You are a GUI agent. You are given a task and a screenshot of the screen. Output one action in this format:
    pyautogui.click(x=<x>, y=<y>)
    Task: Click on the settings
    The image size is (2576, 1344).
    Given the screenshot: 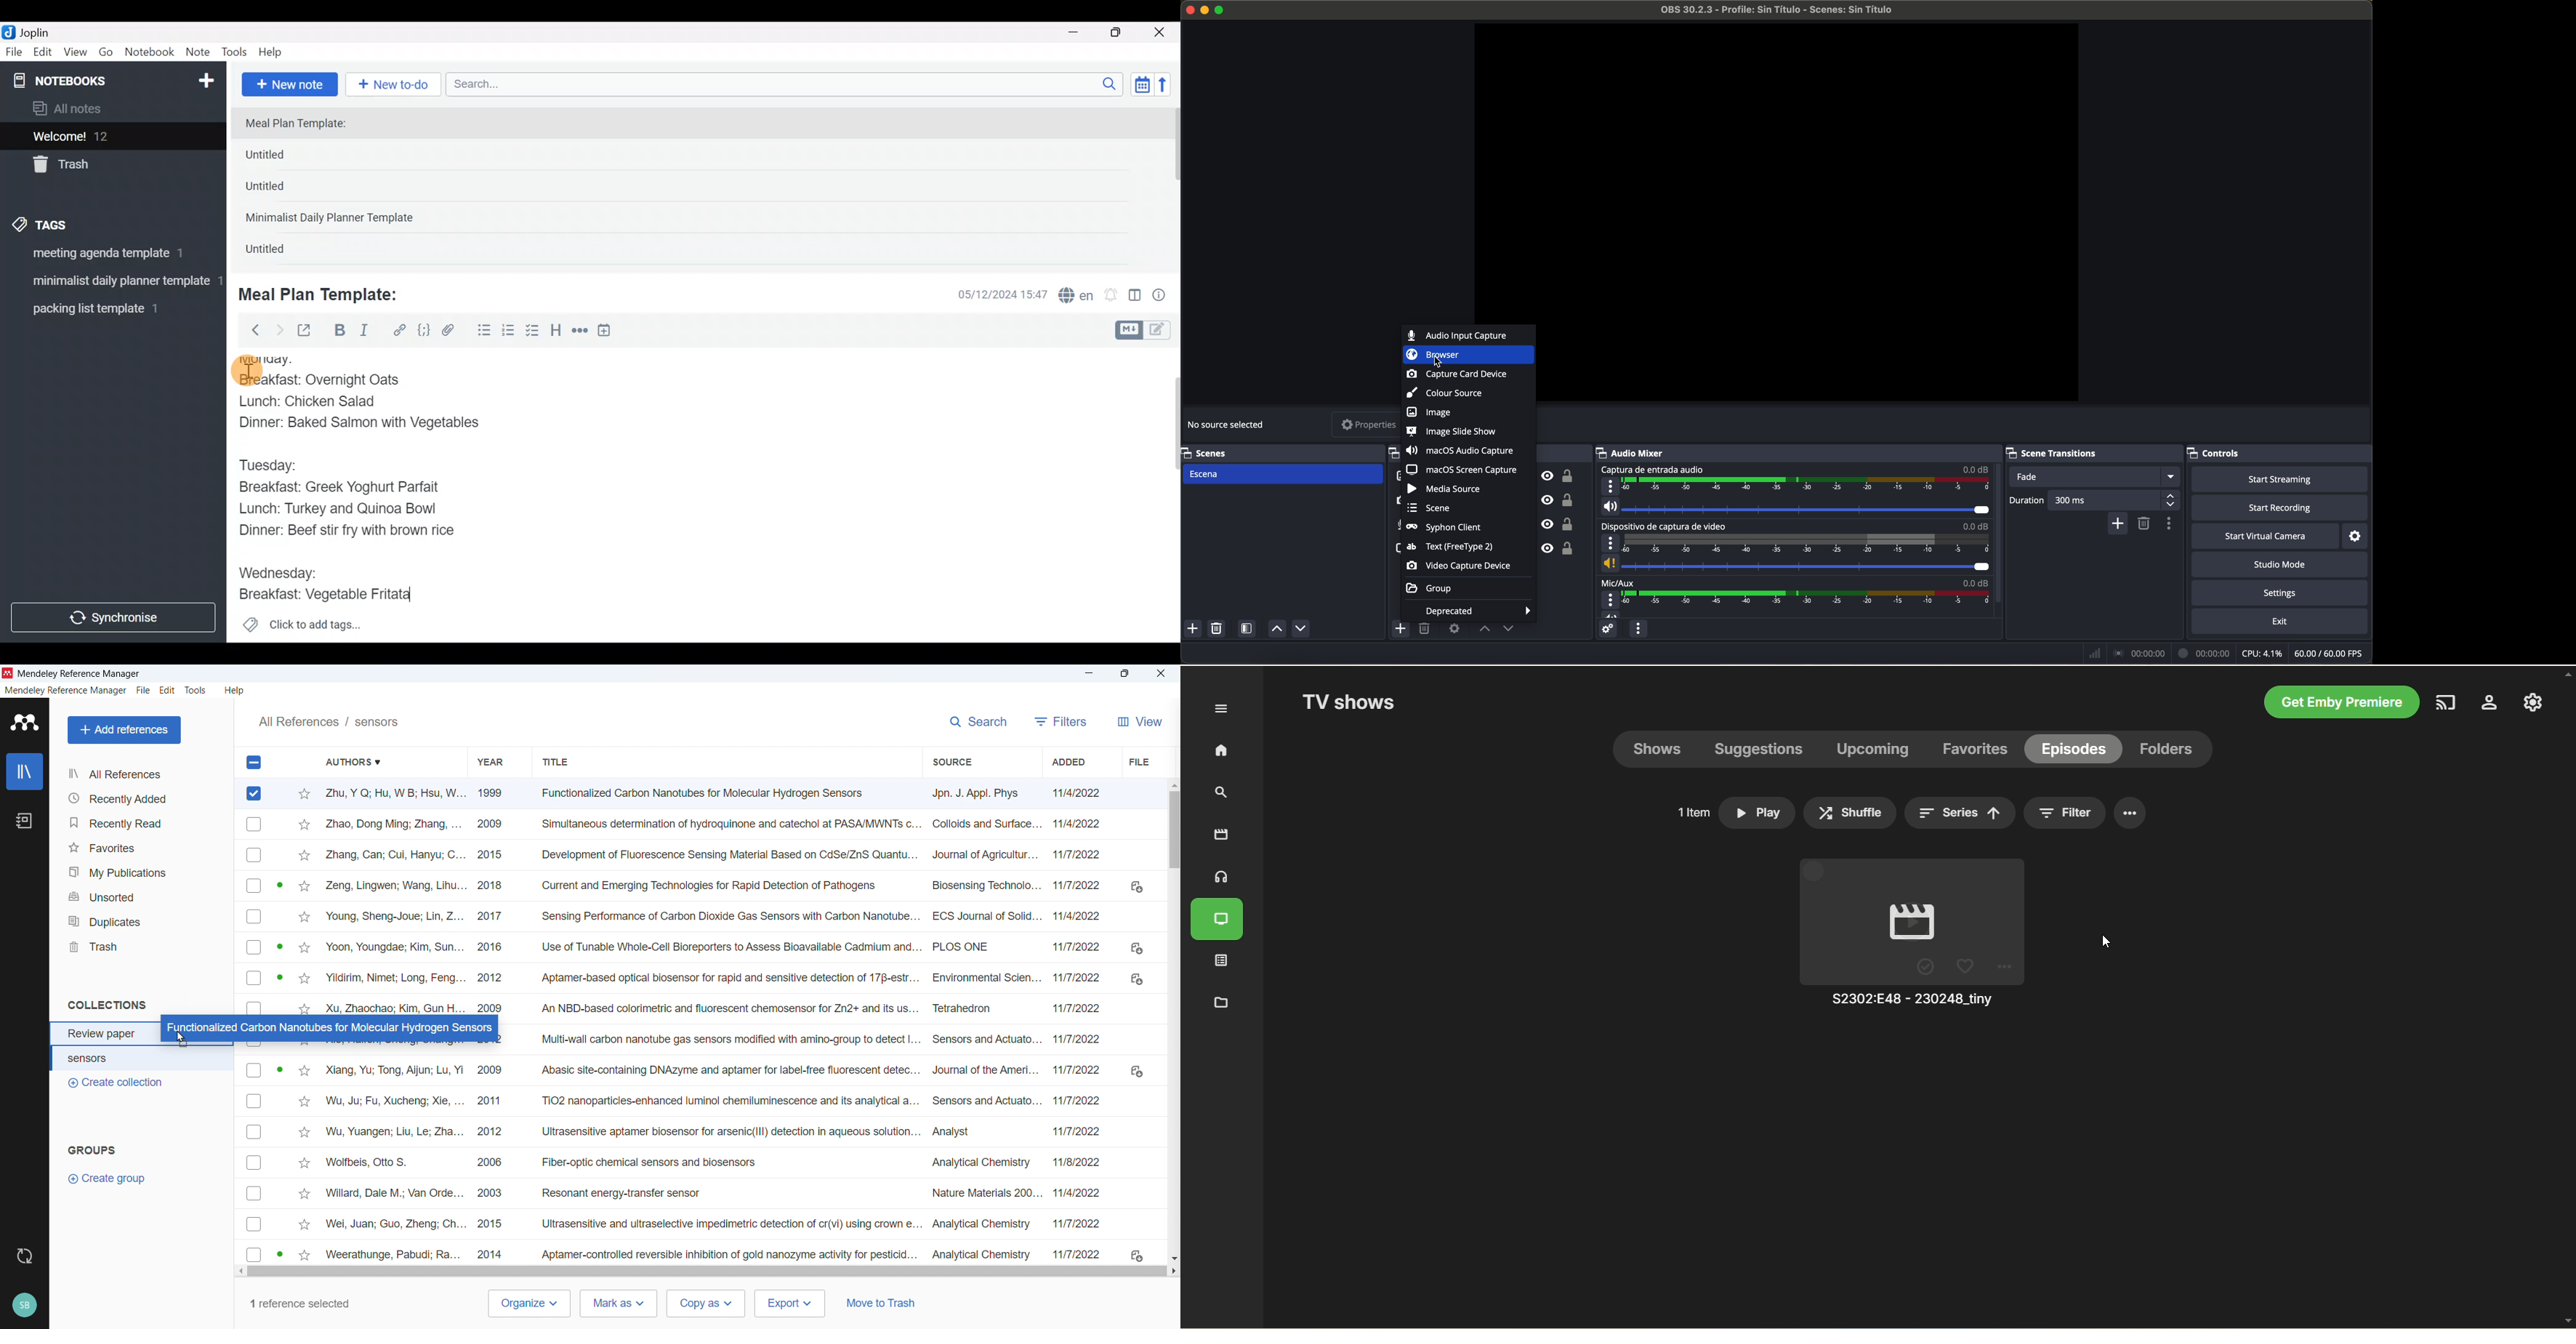 What is the action you would take?
    pyautogui.click(x=2357, y=537)
    